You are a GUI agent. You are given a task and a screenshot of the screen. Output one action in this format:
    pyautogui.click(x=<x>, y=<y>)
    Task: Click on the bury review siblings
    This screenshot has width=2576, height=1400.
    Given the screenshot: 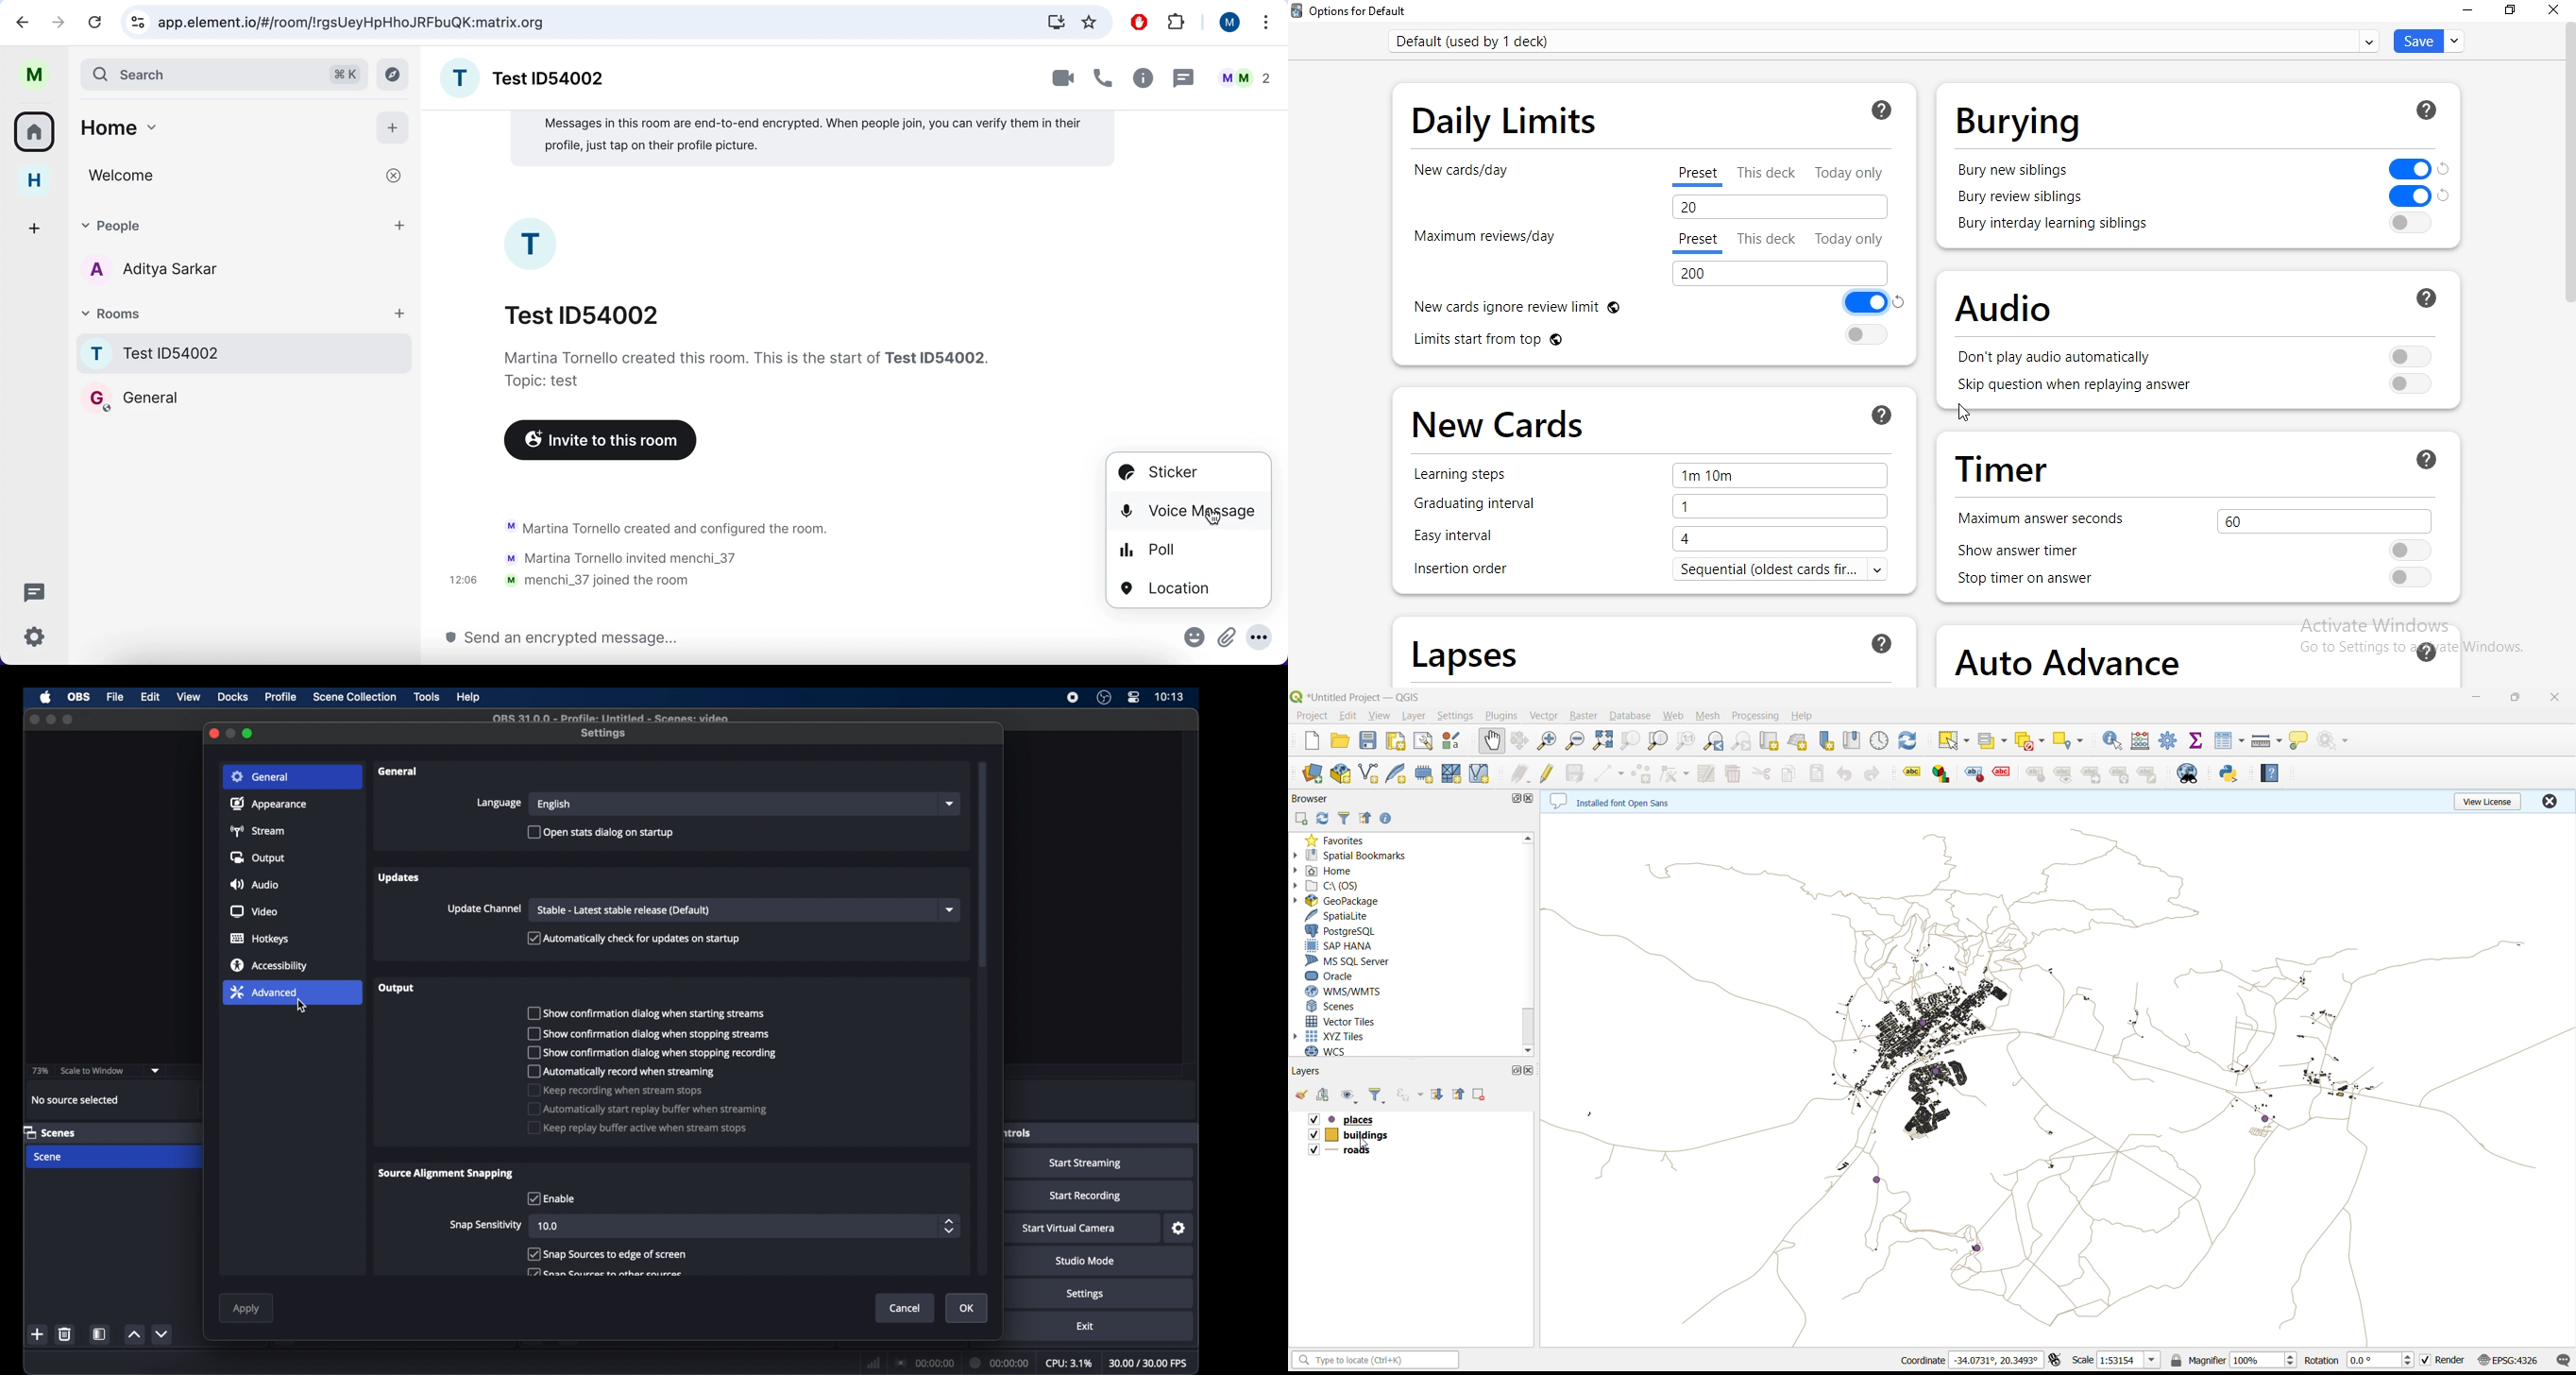 What is the action you would take?
    pyautogui.click(x=2022, y=199)
    